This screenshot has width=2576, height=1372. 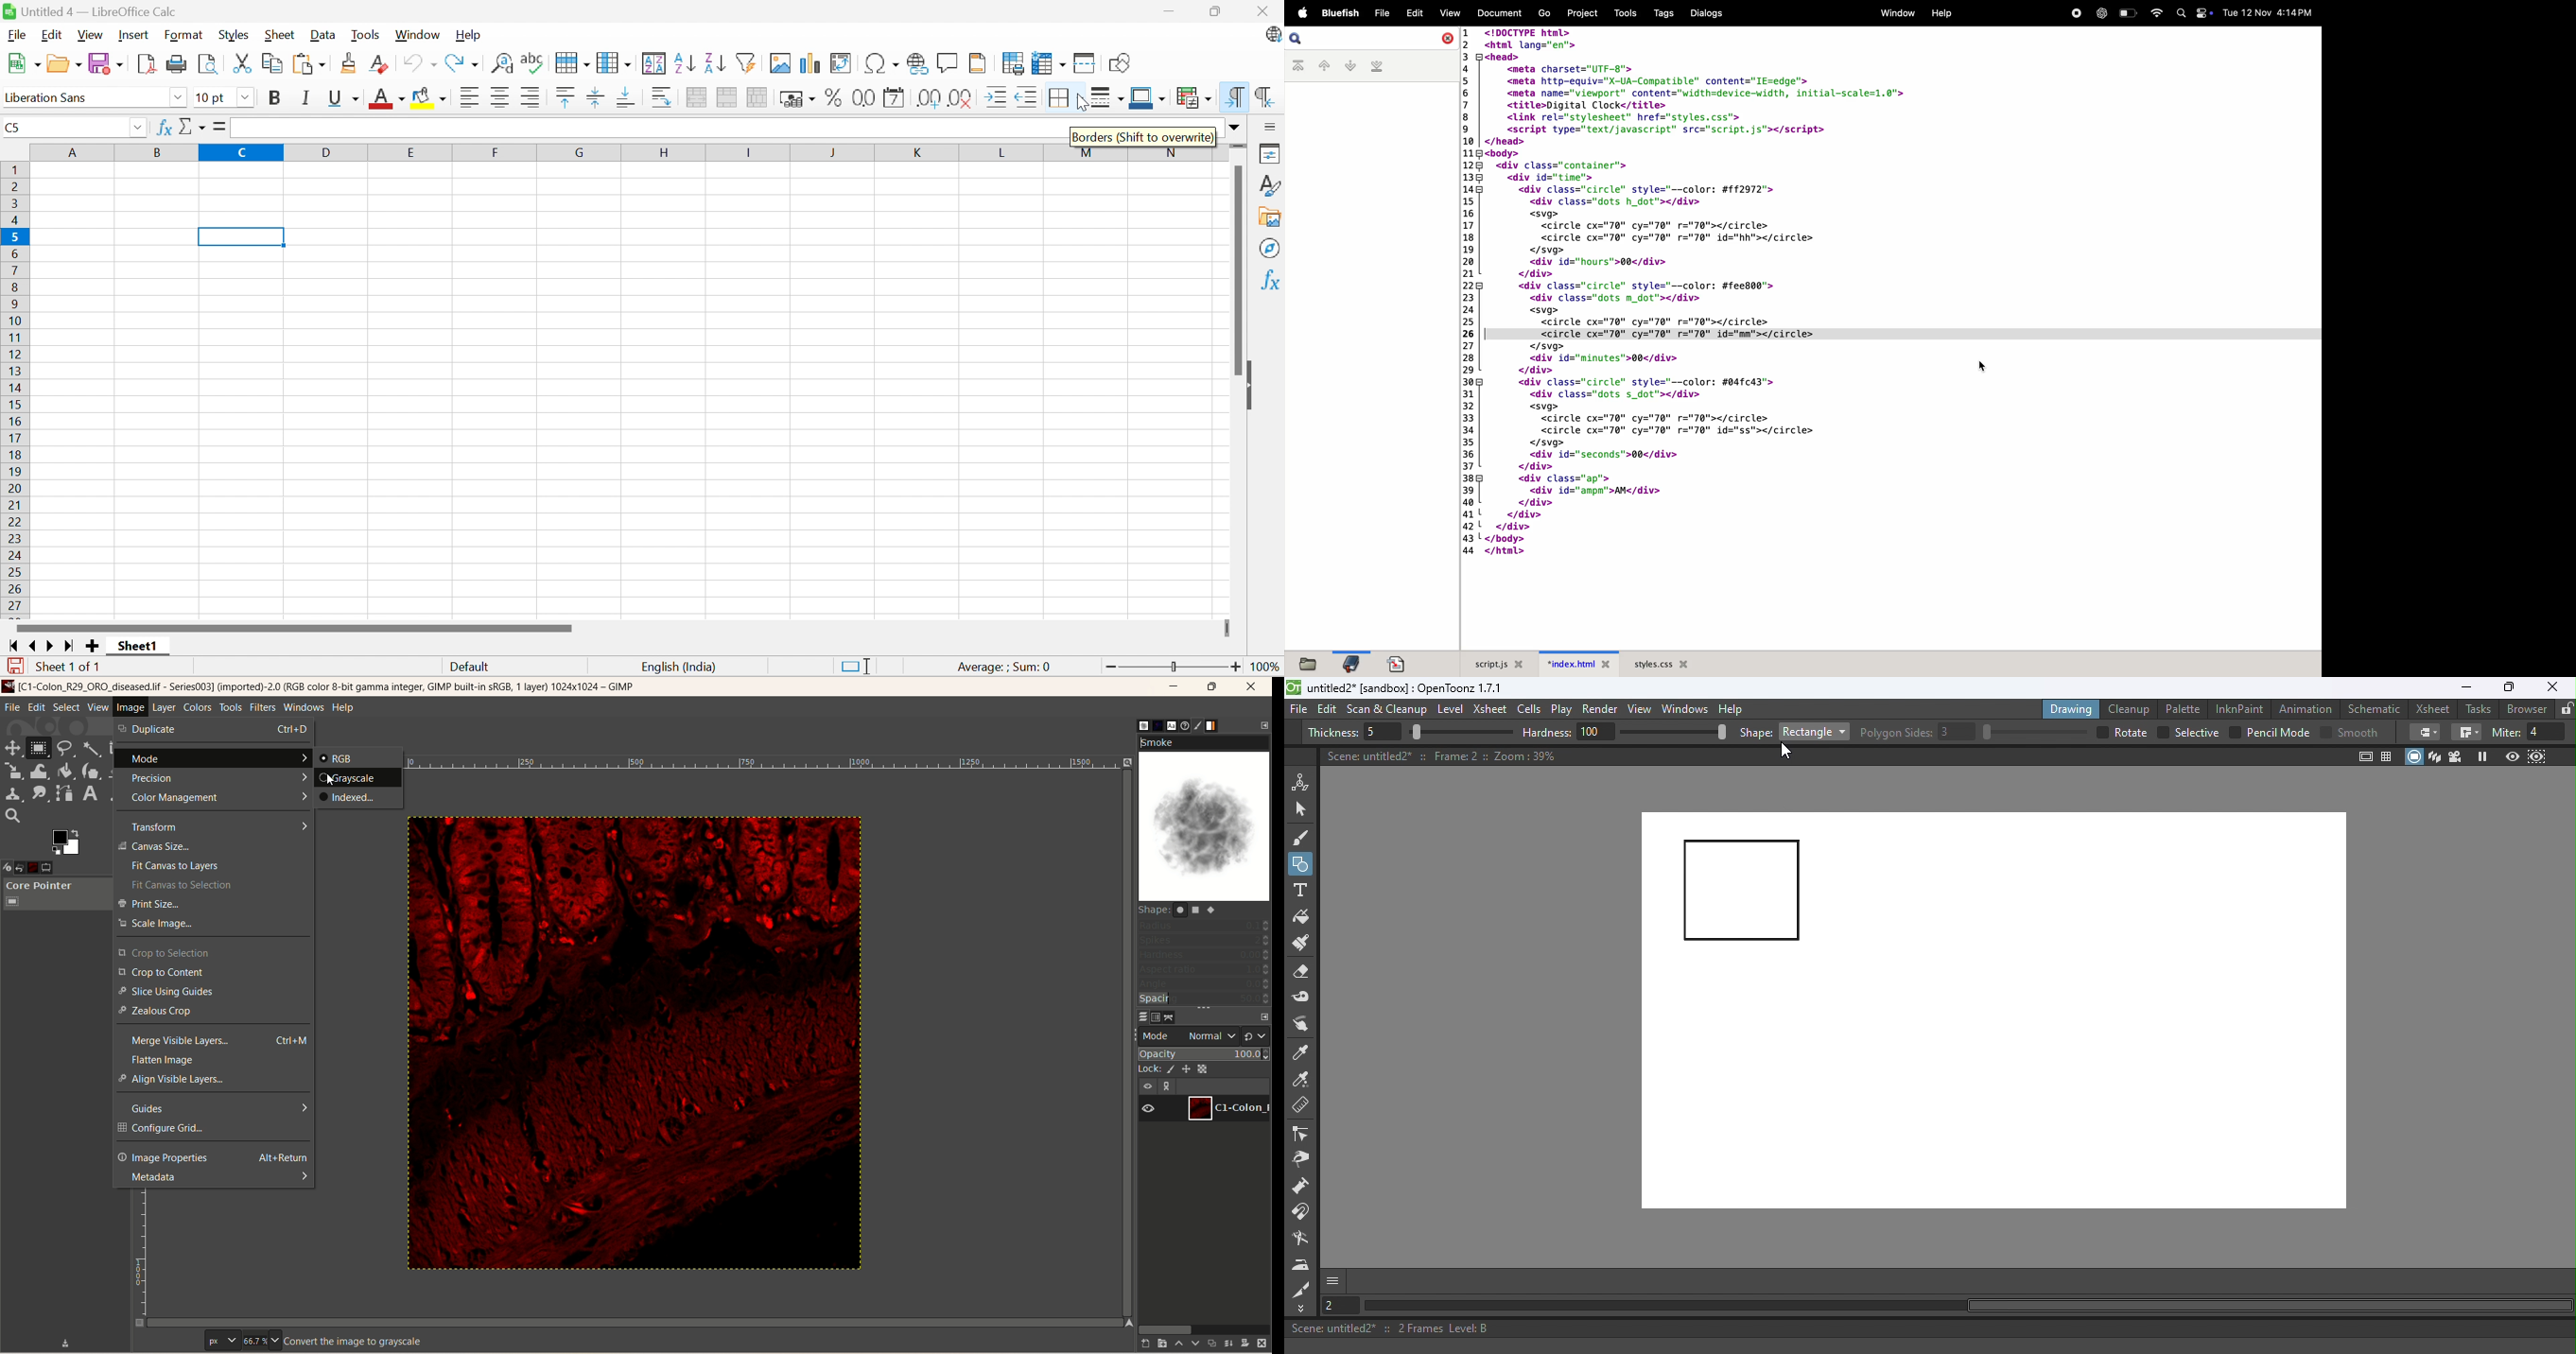 I want to click on Underline, so click(x=344, y=99).